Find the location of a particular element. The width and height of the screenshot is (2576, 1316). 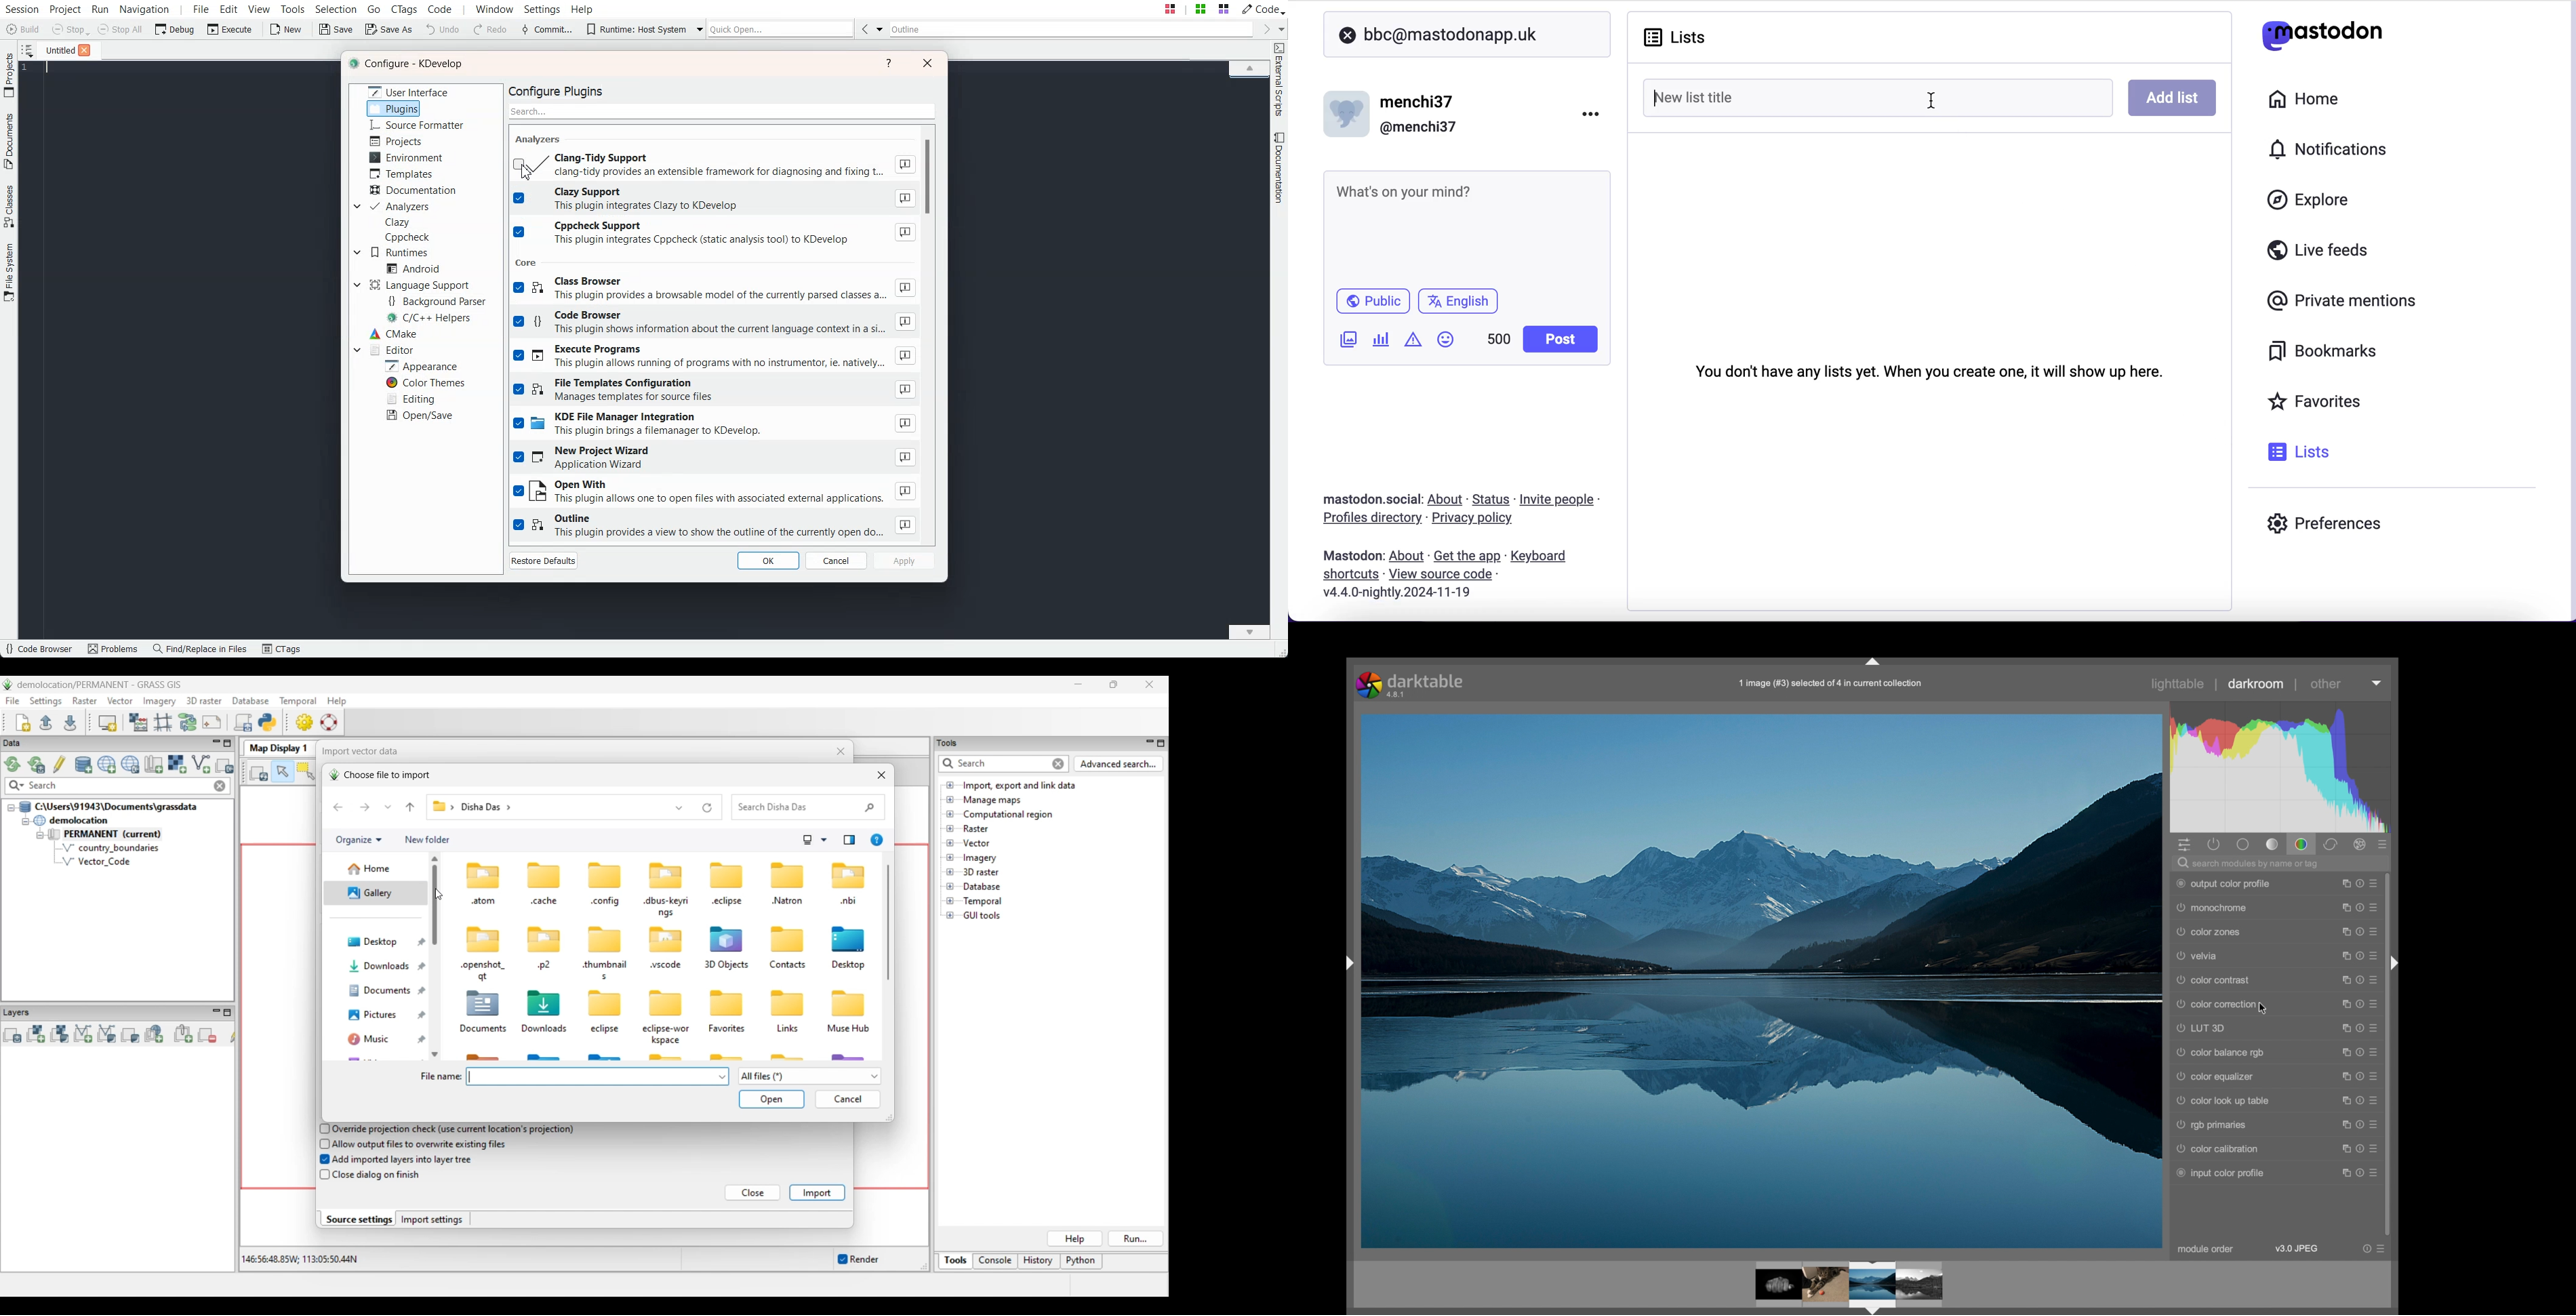

drag handle is located at coordinates (1872, 664).